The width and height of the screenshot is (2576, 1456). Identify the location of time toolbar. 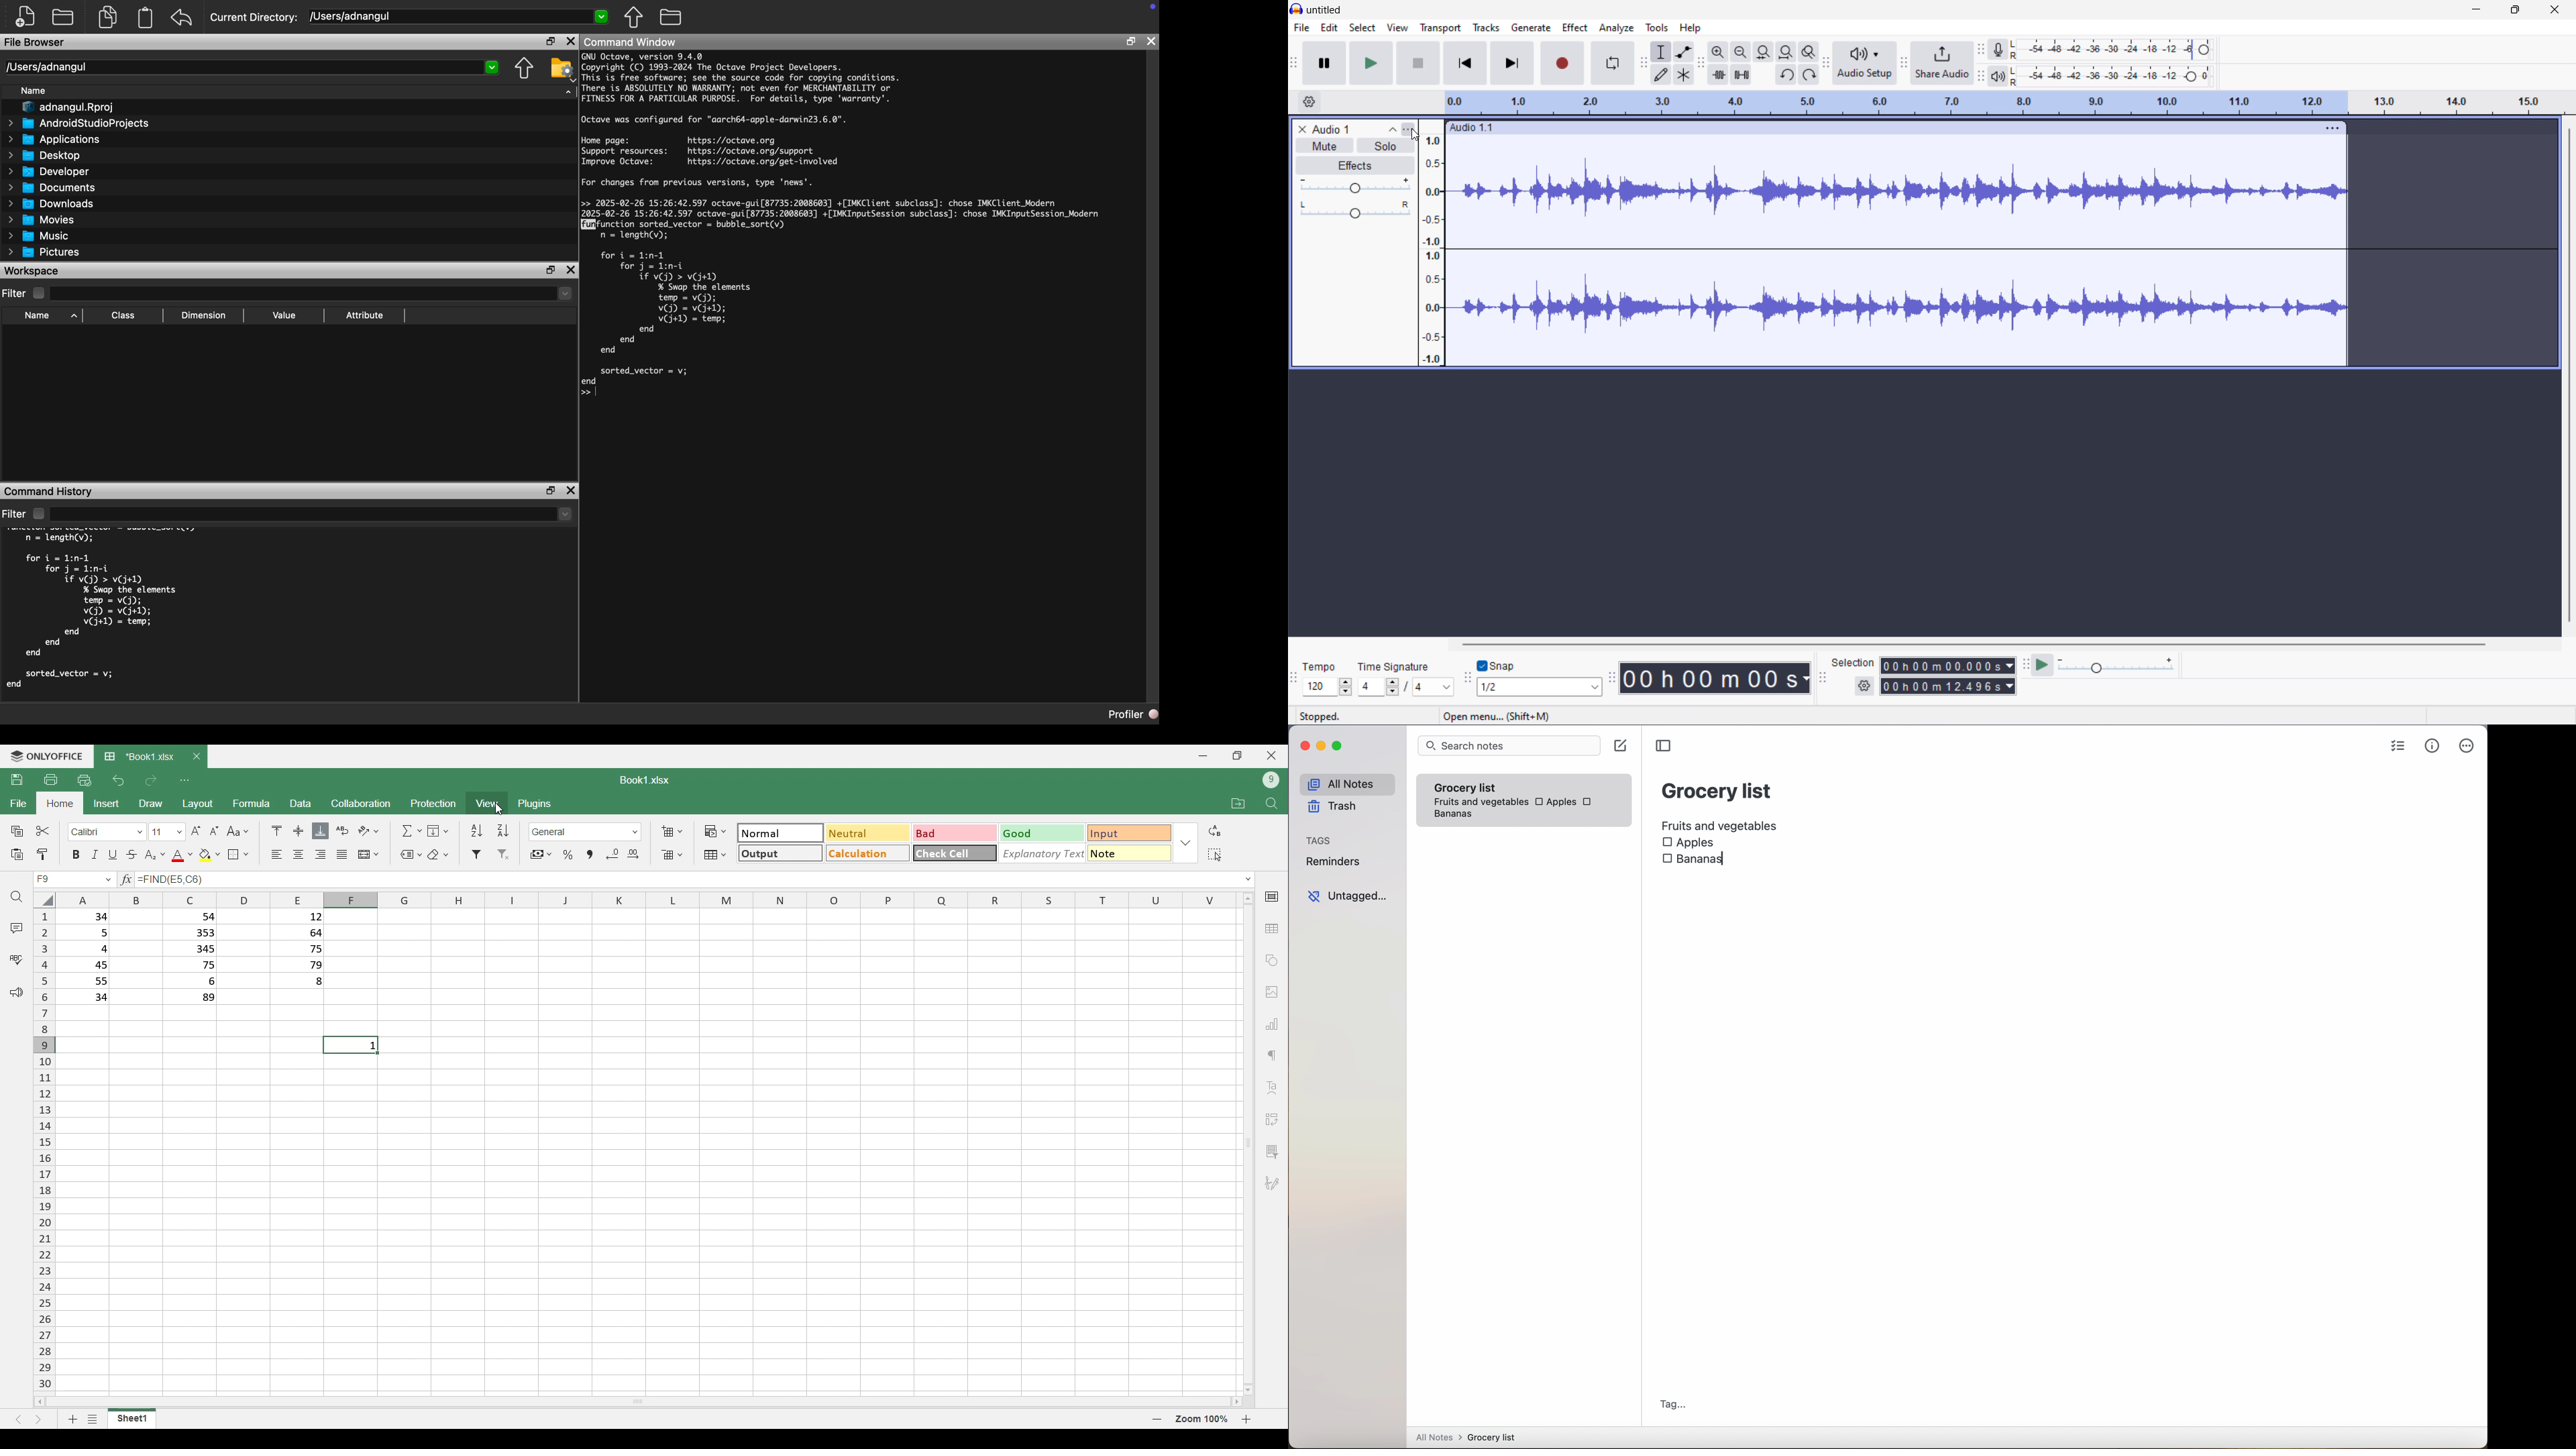
(1612, 680).